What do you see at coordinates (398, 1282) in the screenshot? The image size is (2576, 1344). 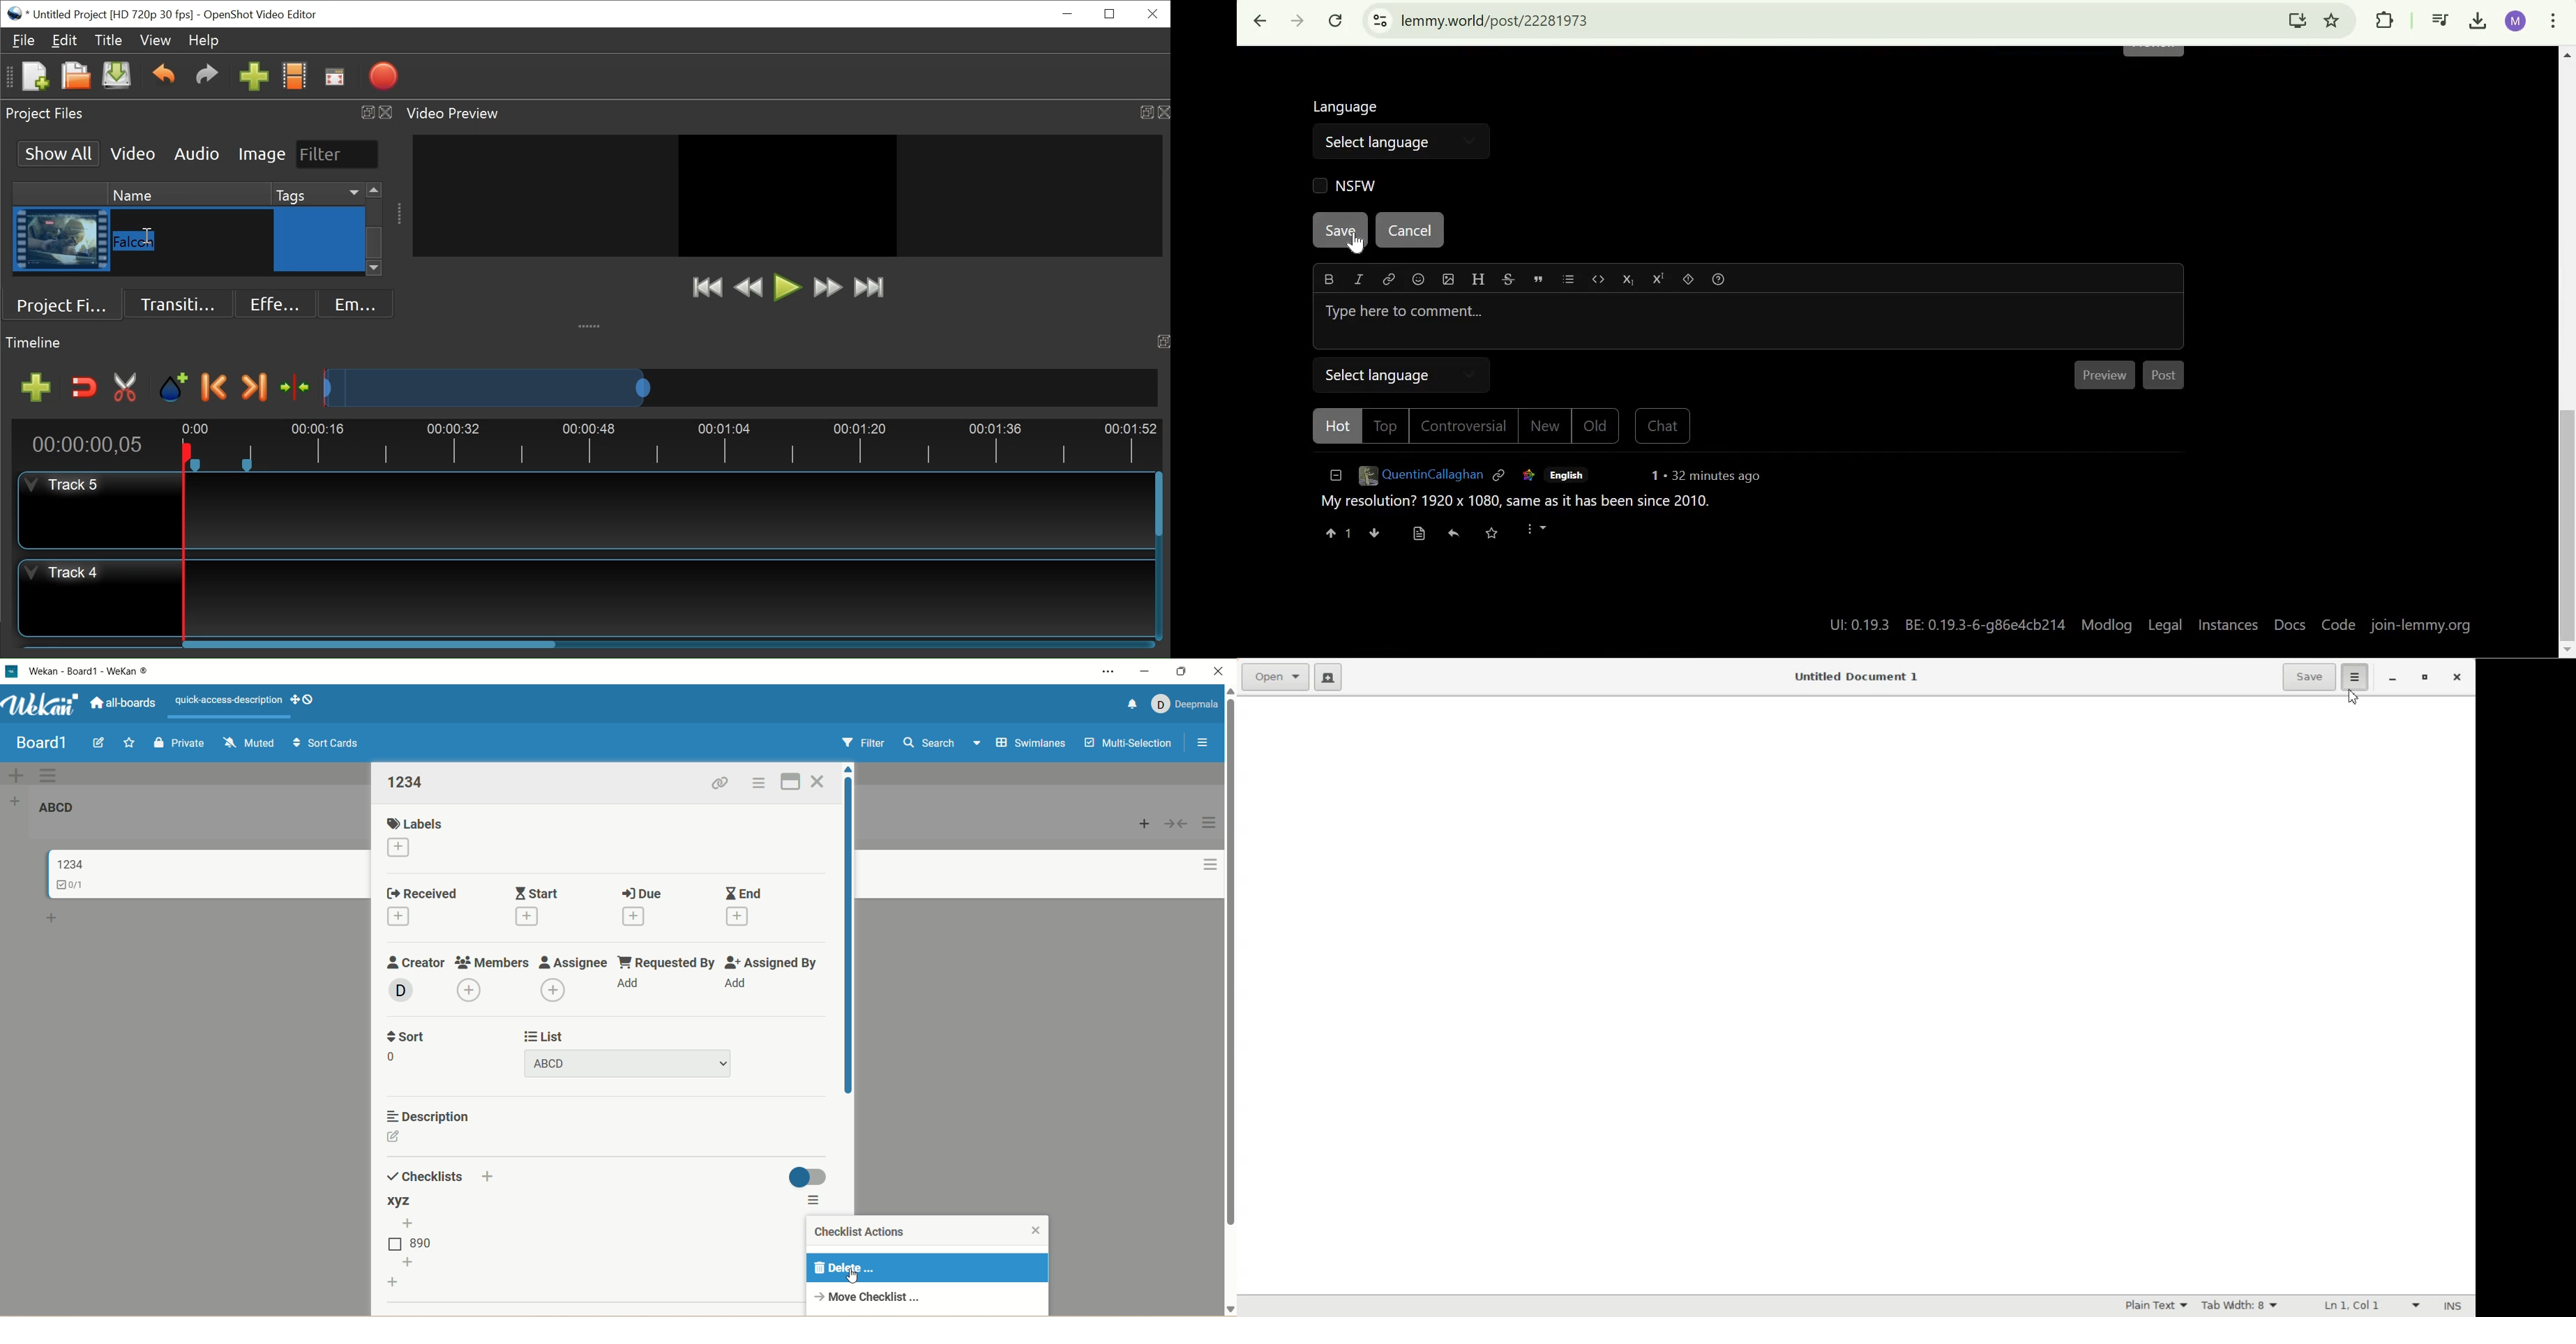 I see `add checklist` at bounding box center [398, 1282].